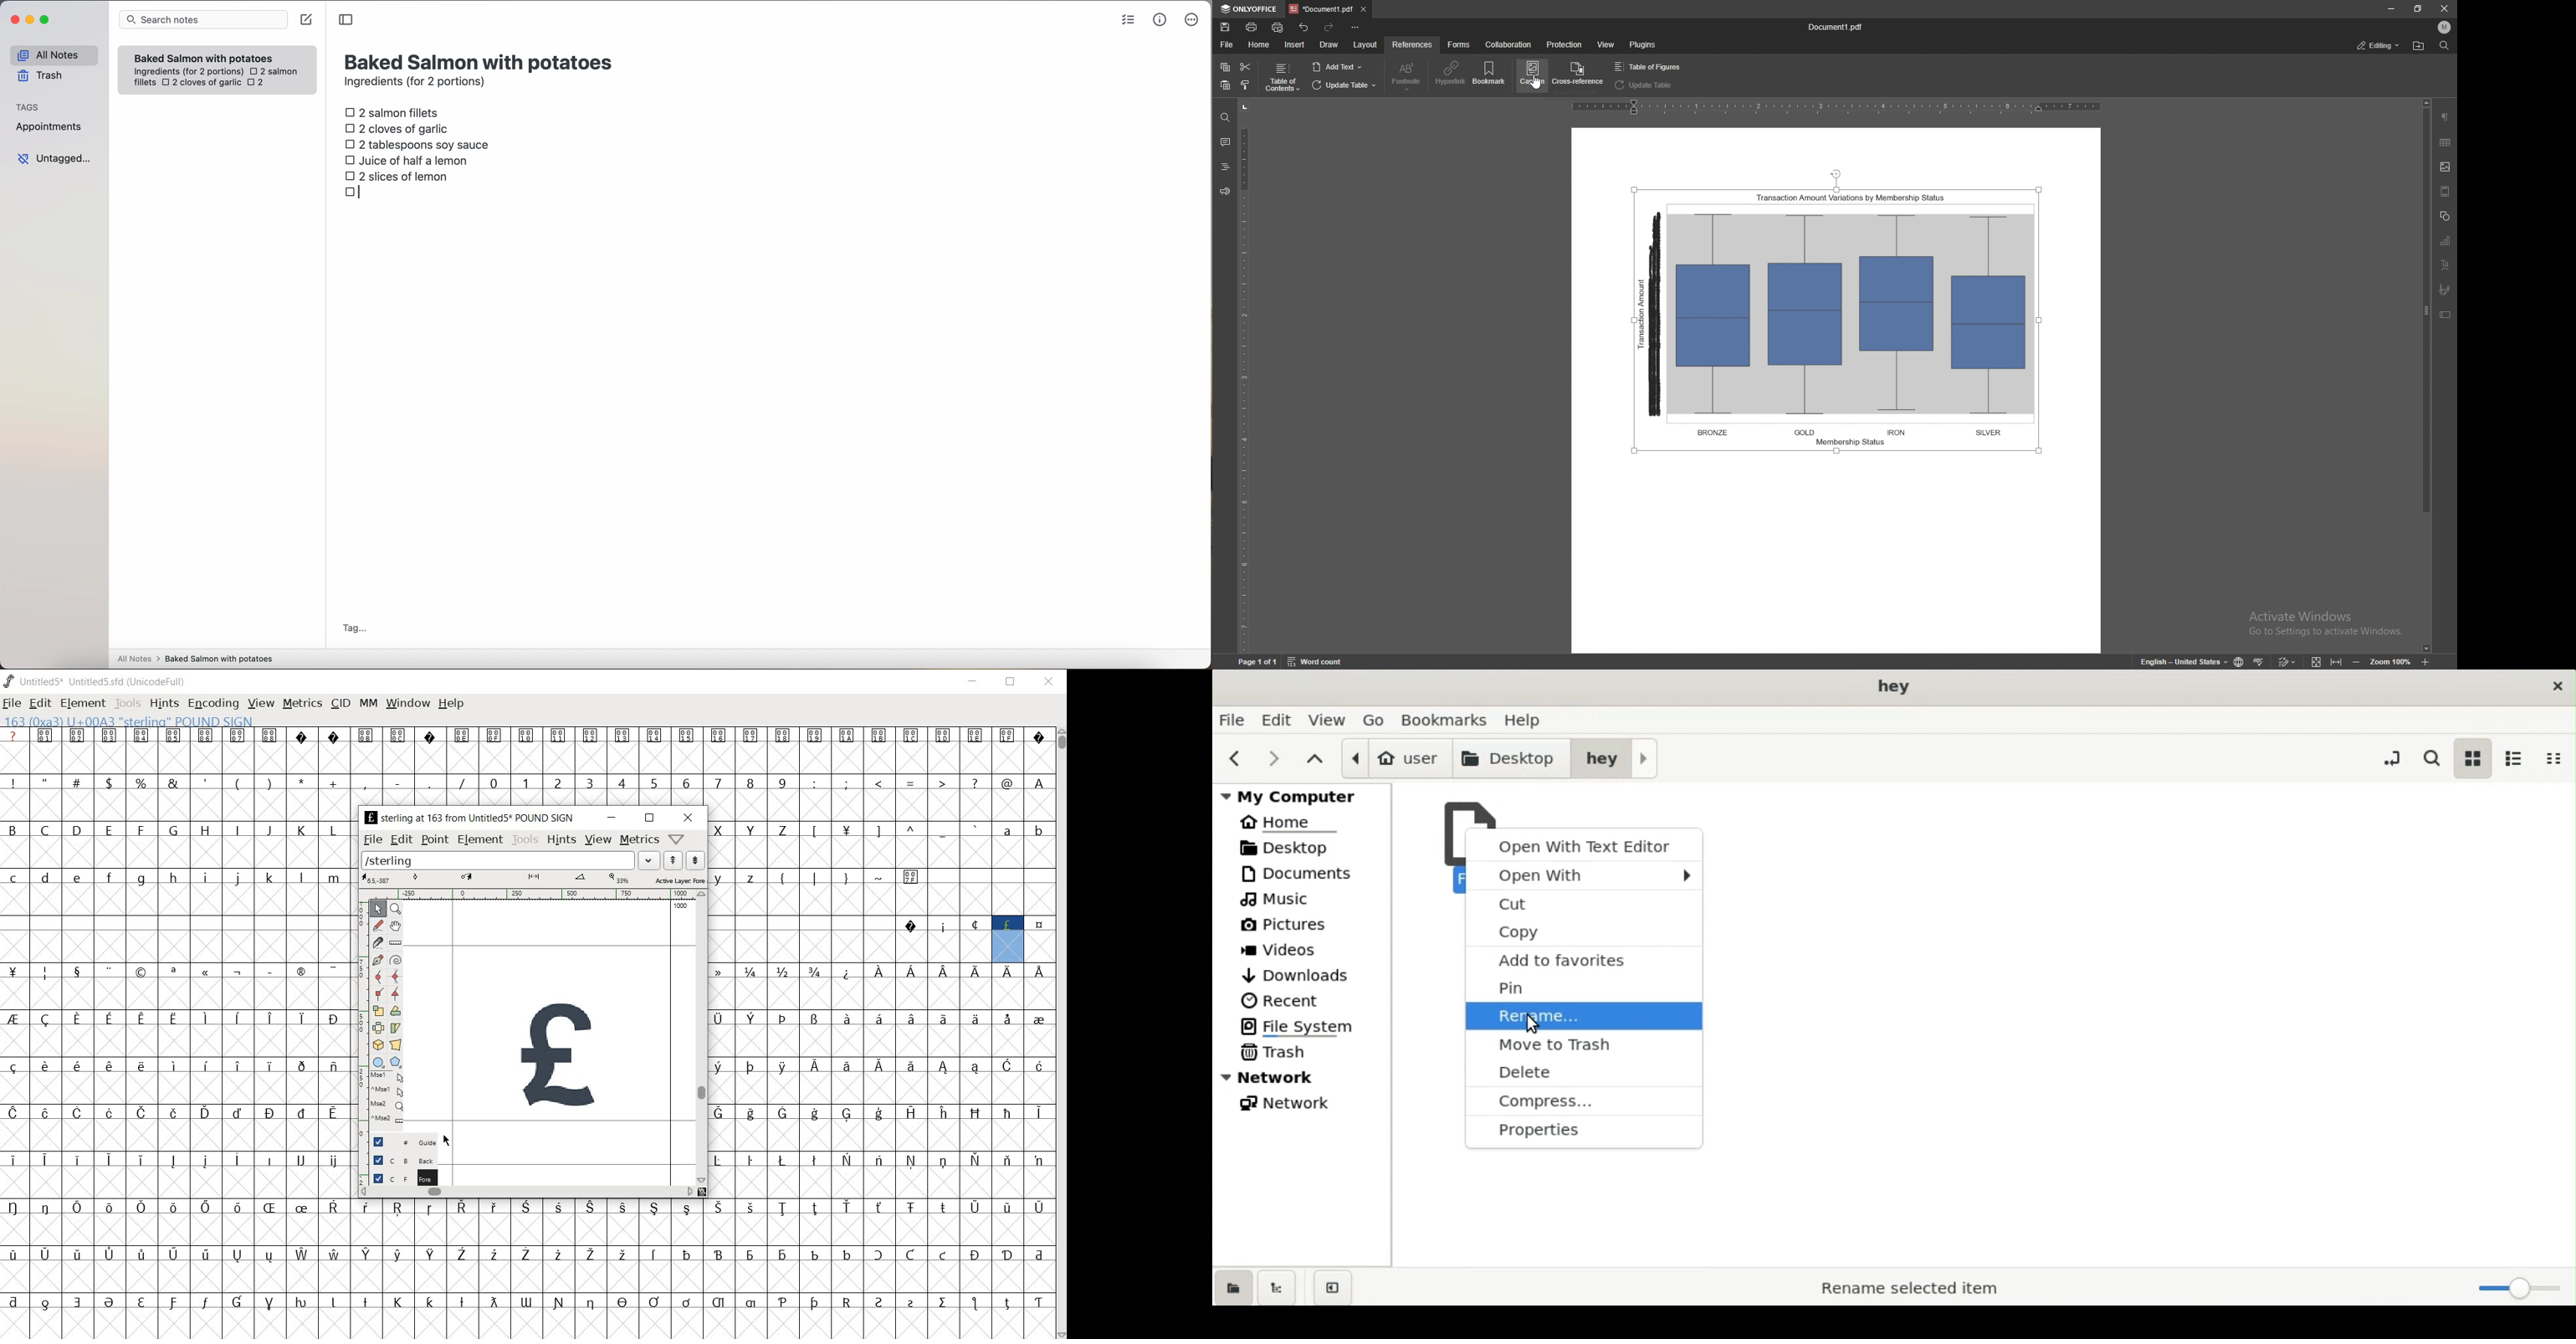 Image resolution: width=2576 pixels, height=1344 pixels. I want to click on Symbol, so click(493, 1207).